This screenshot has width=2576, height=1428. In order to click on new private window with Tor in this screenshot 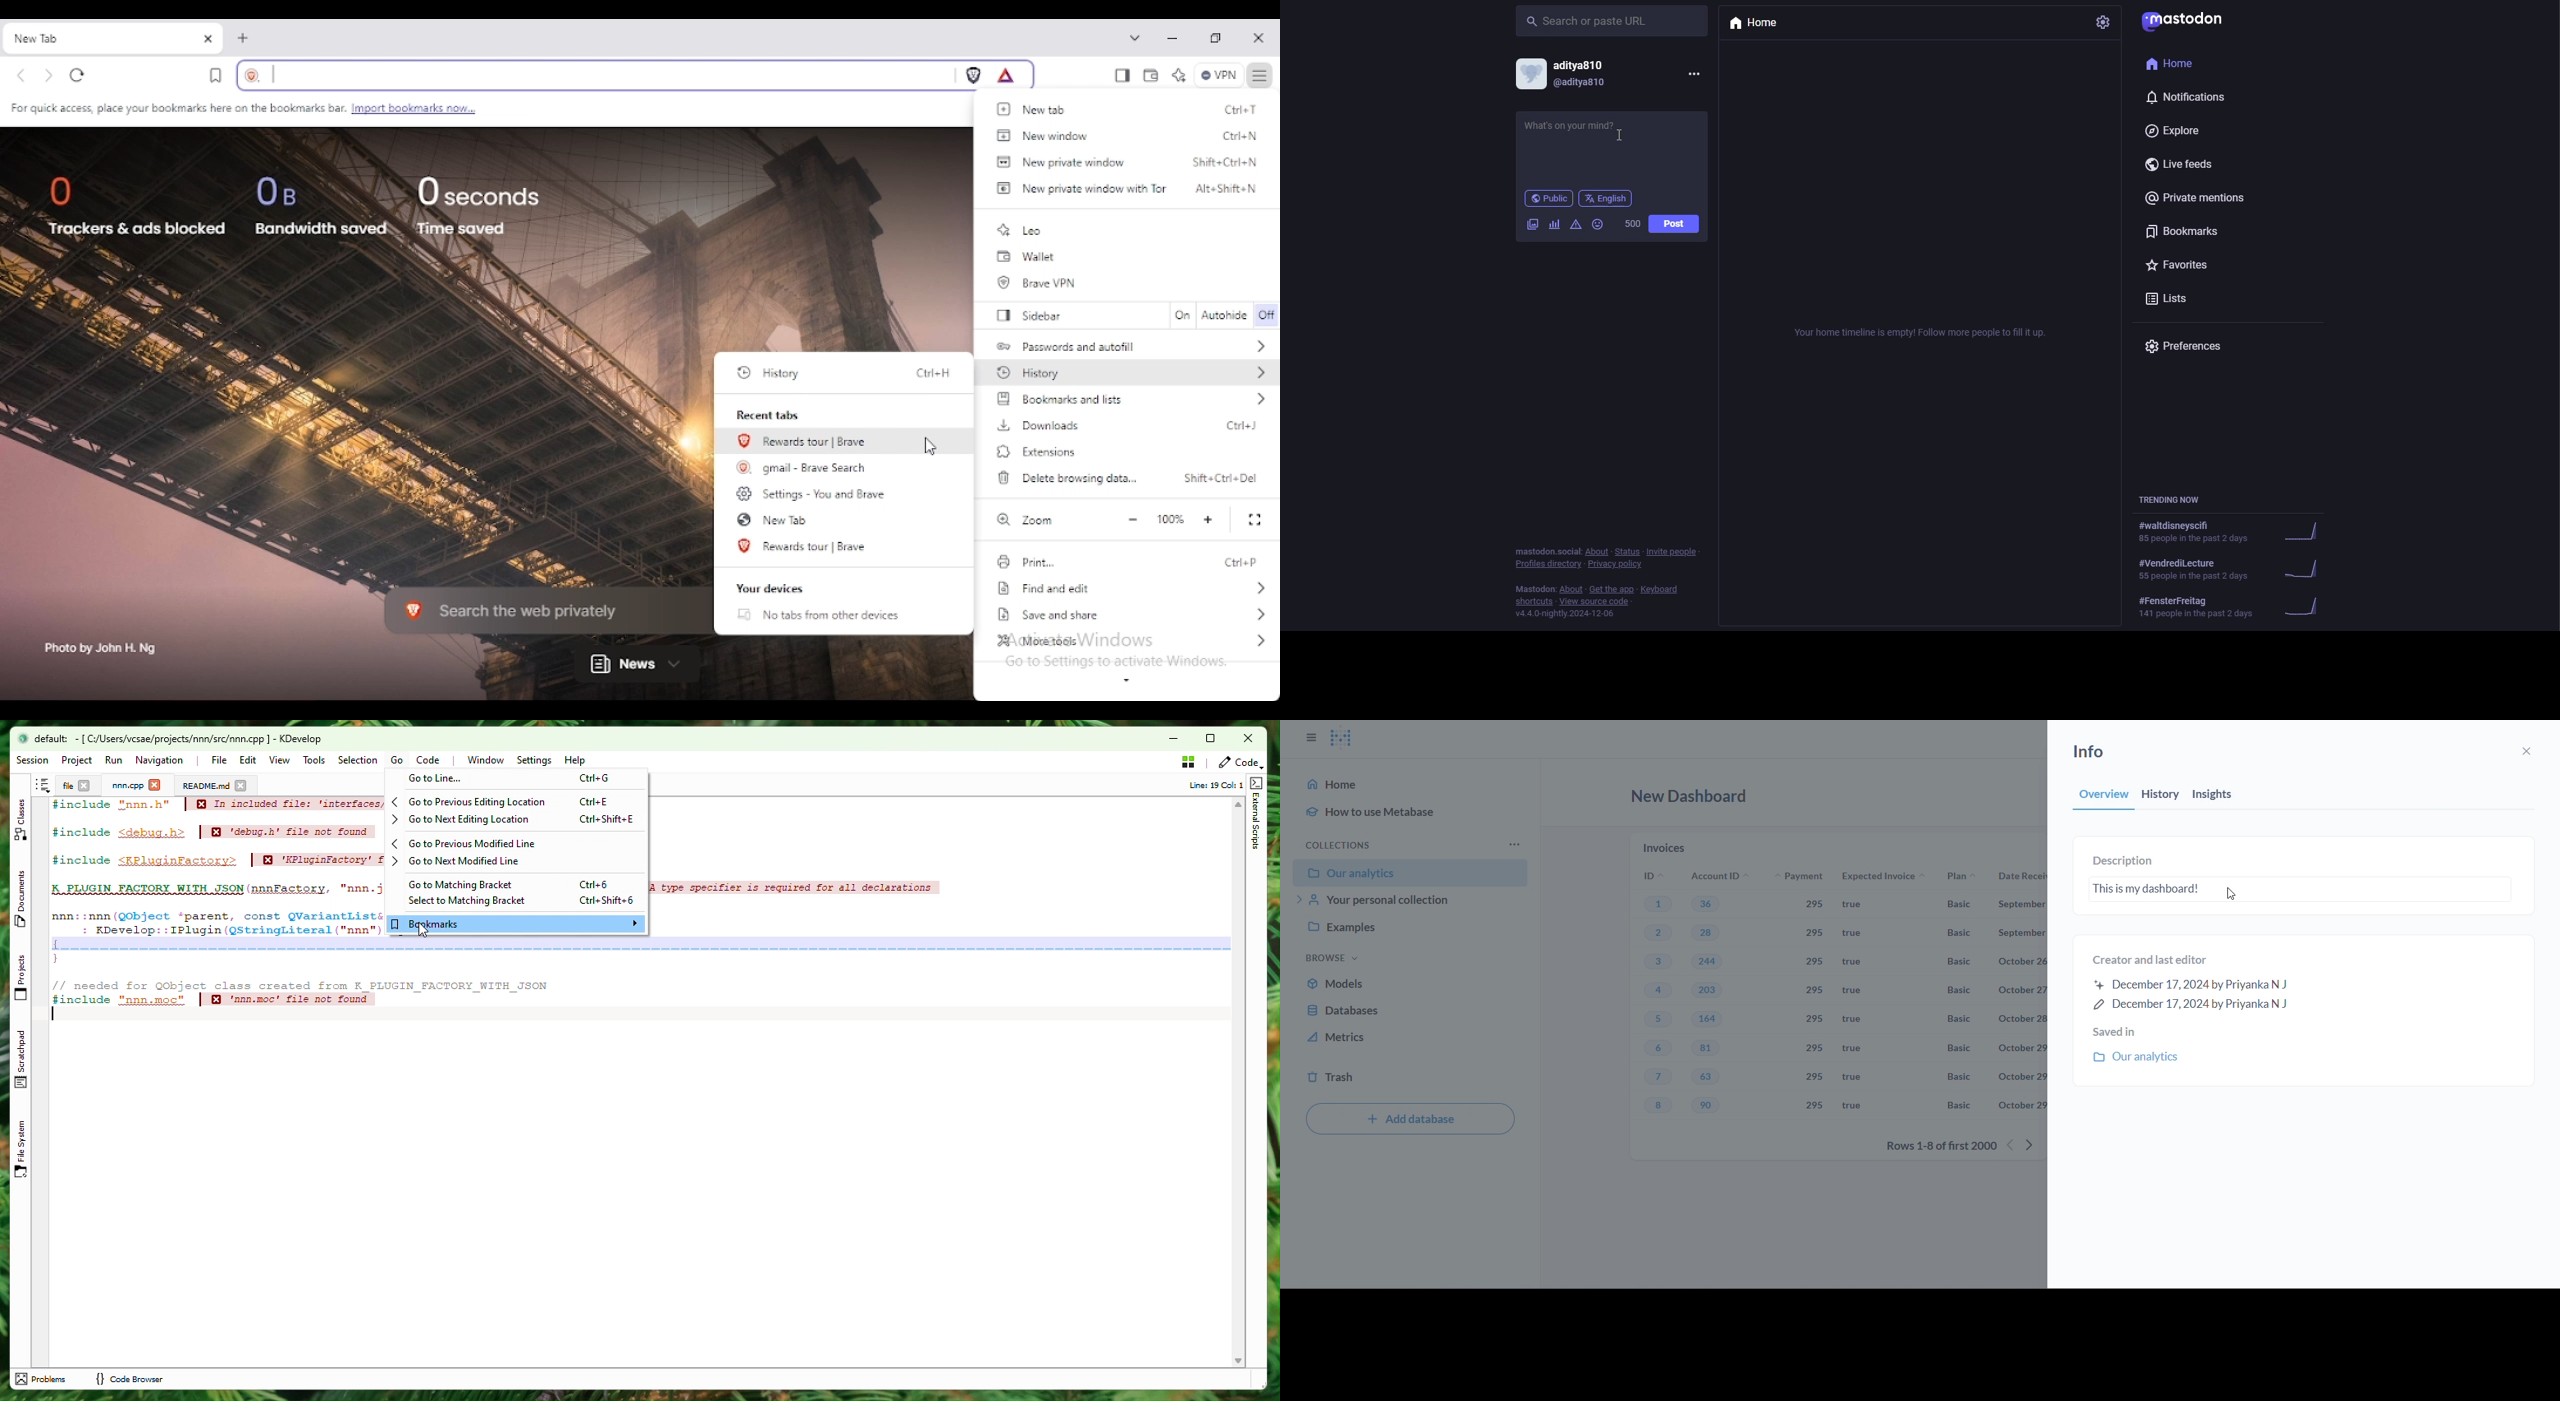, I will do `click(1079, 188)`.